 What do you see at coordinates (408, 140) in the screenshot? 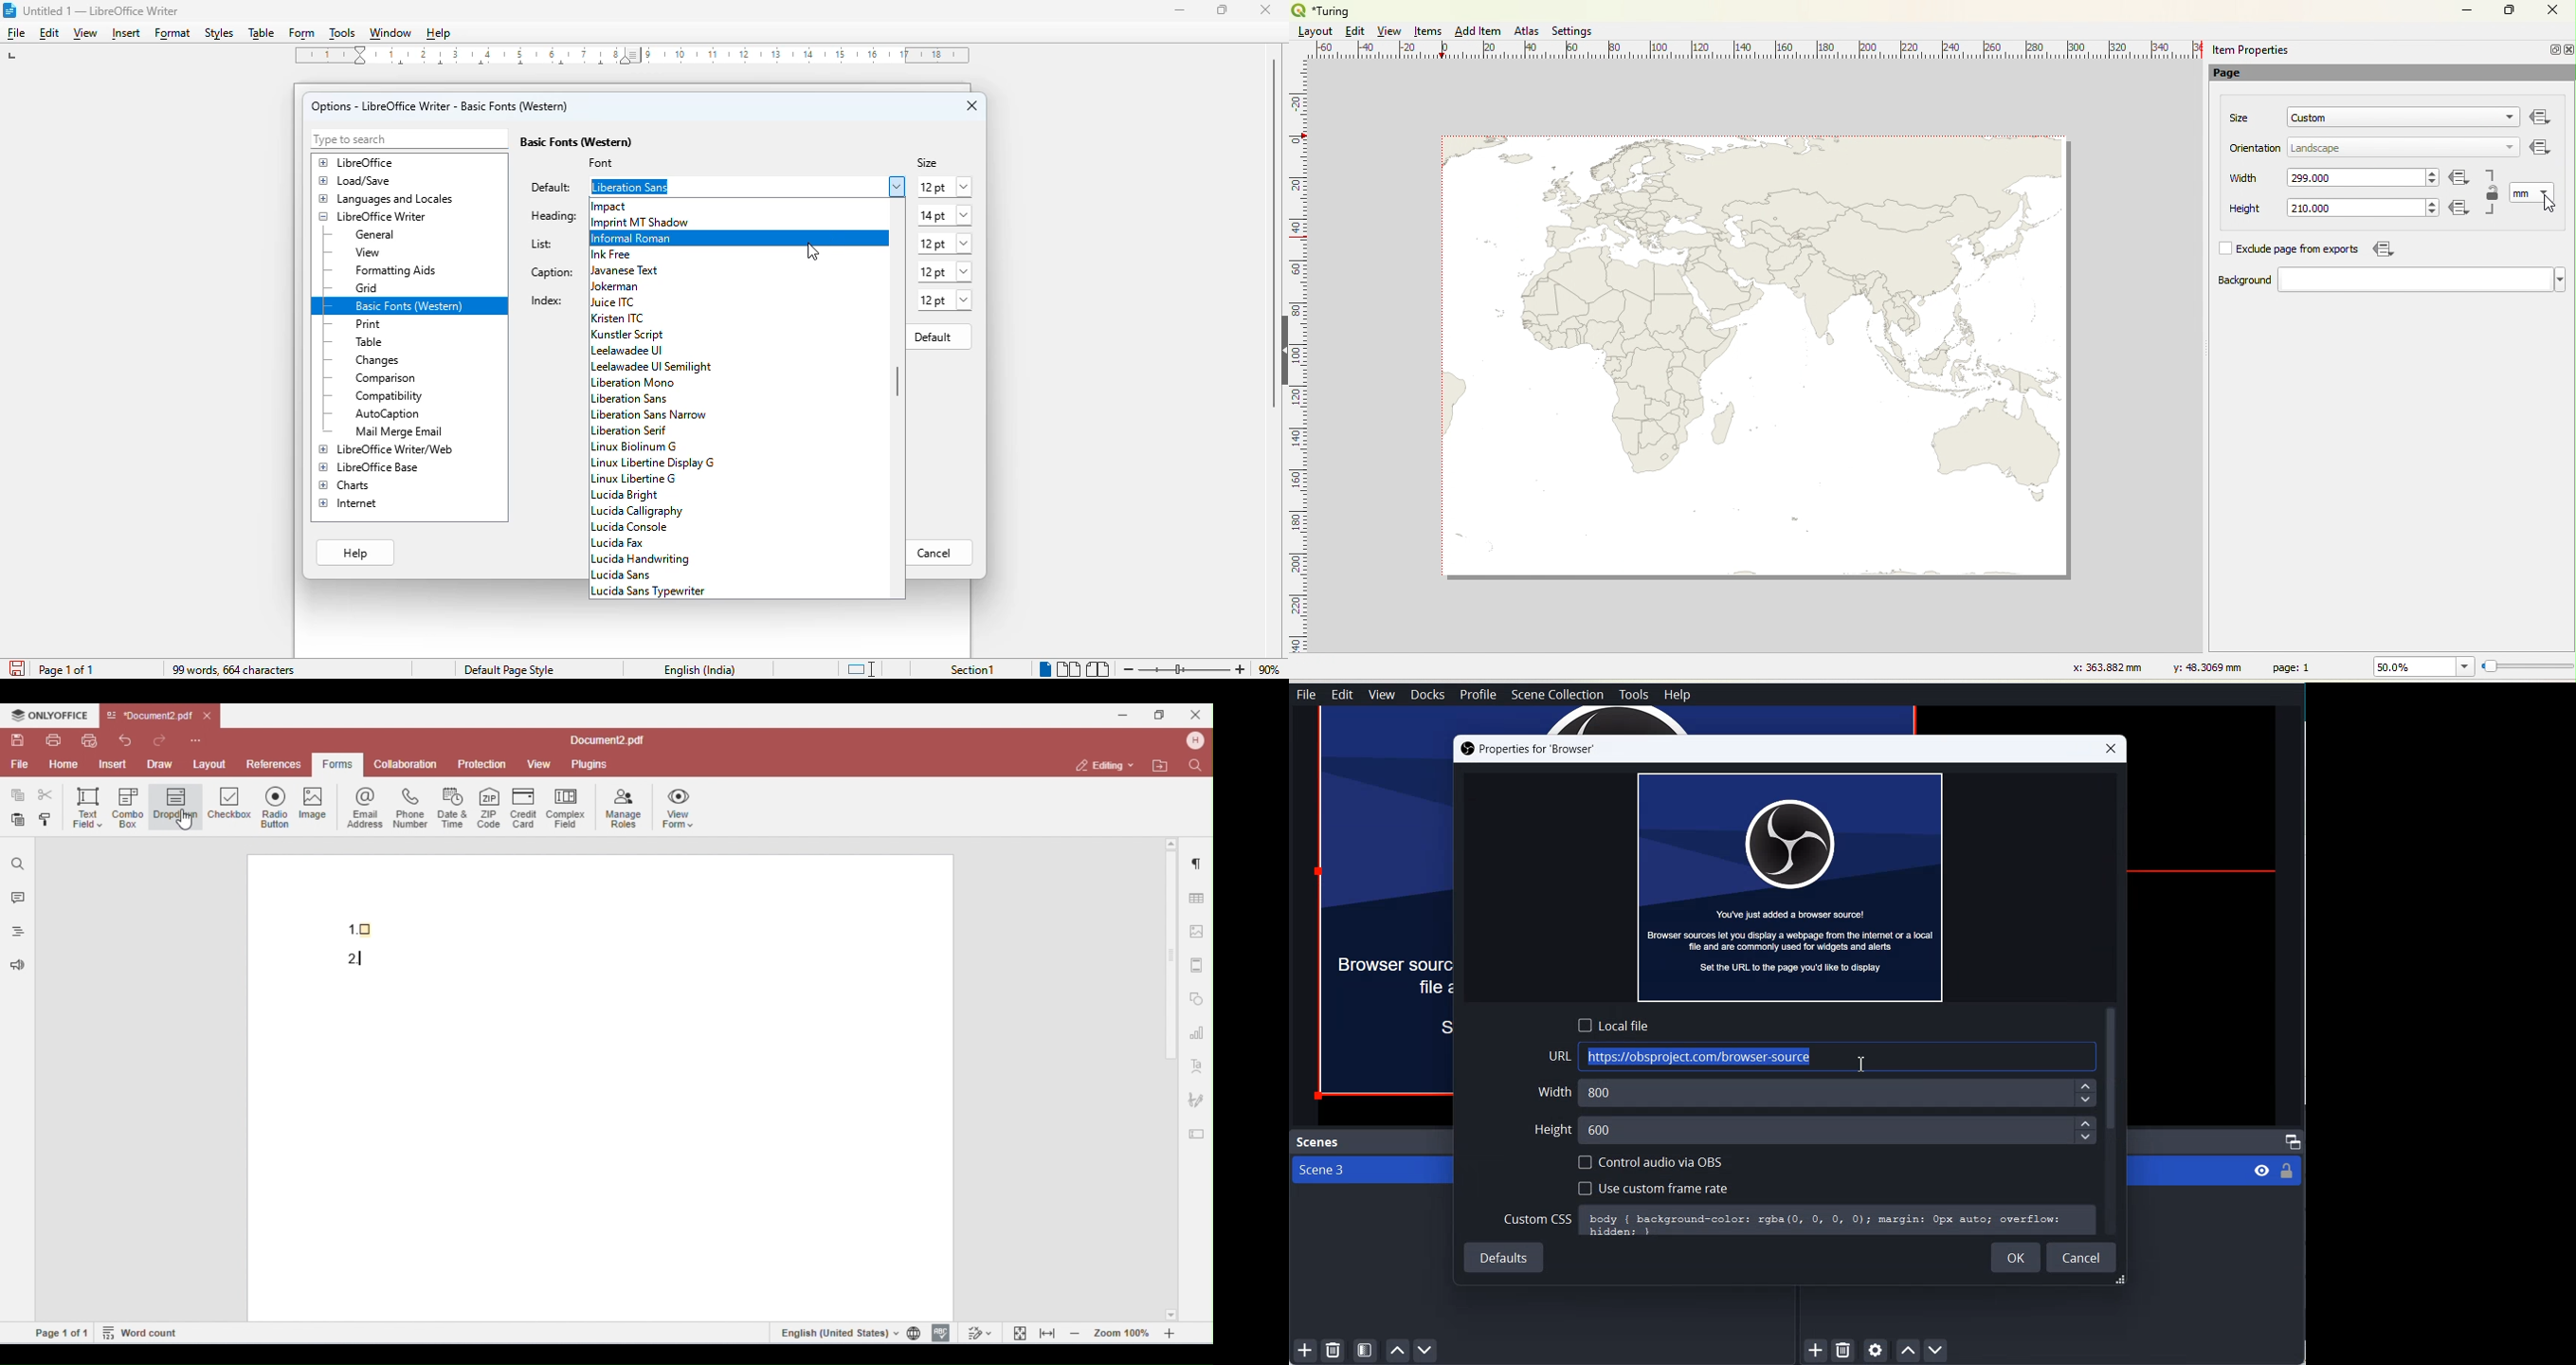
I see `type to search` at bounding box center [408, 140].